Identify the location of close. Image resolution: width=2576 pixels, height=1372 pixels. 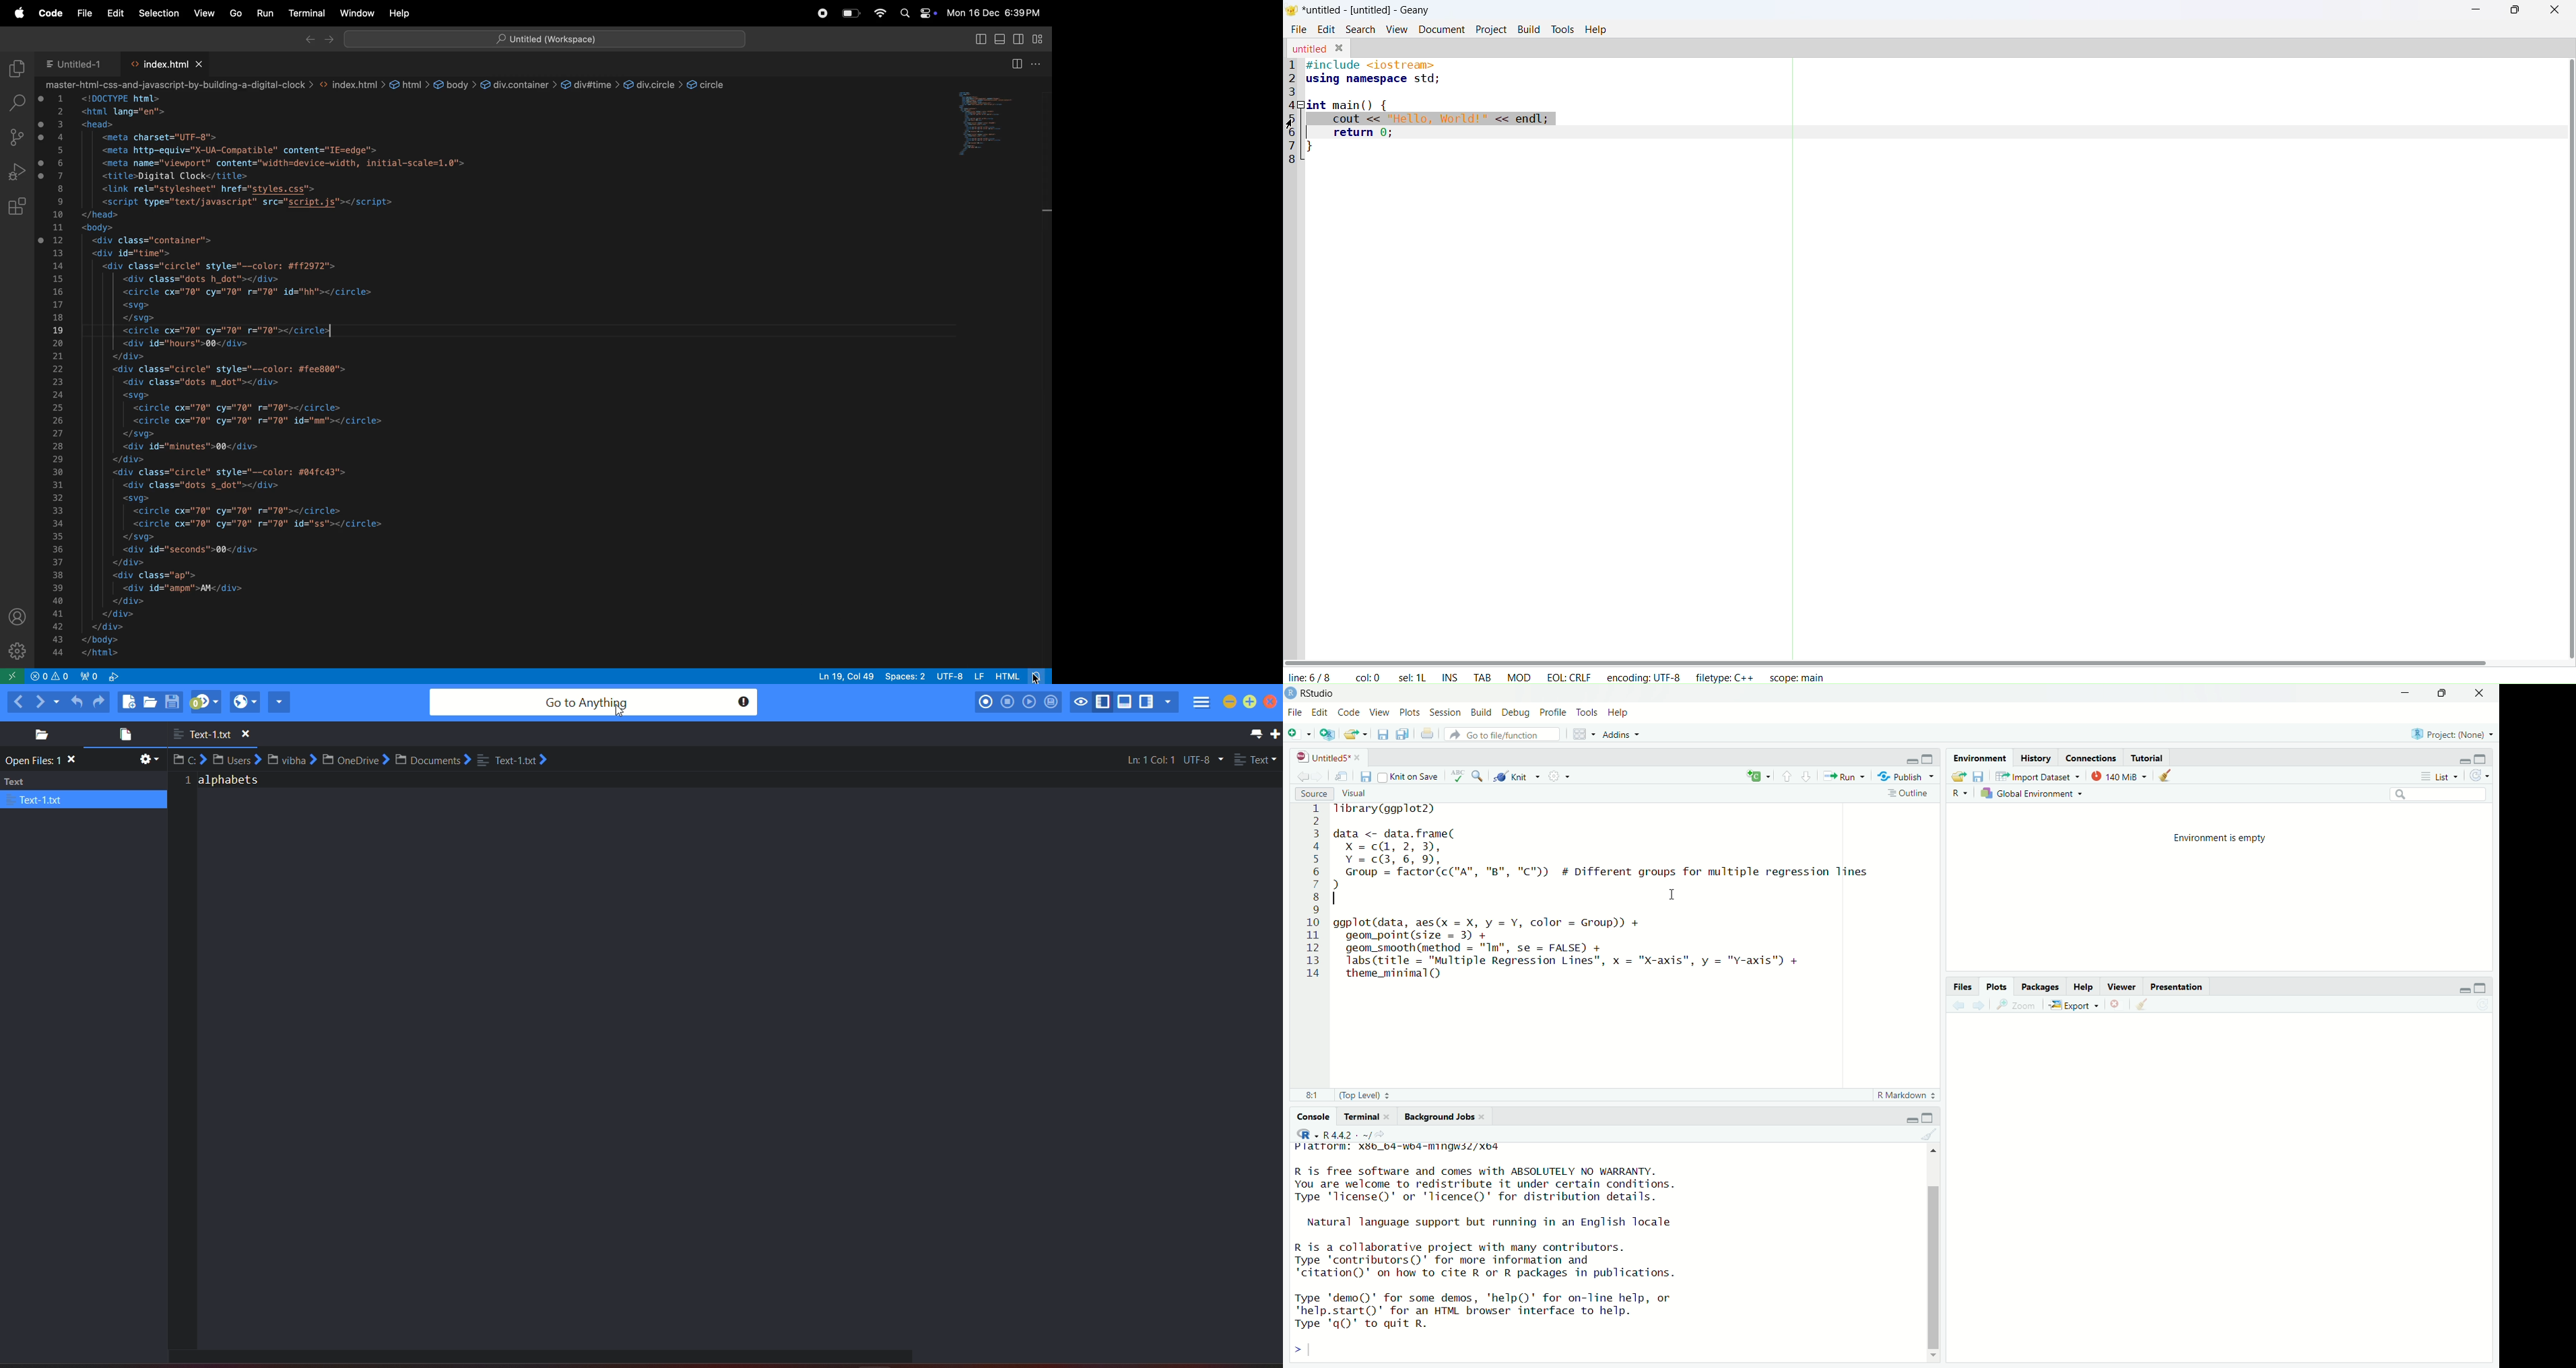
(2484, 694).